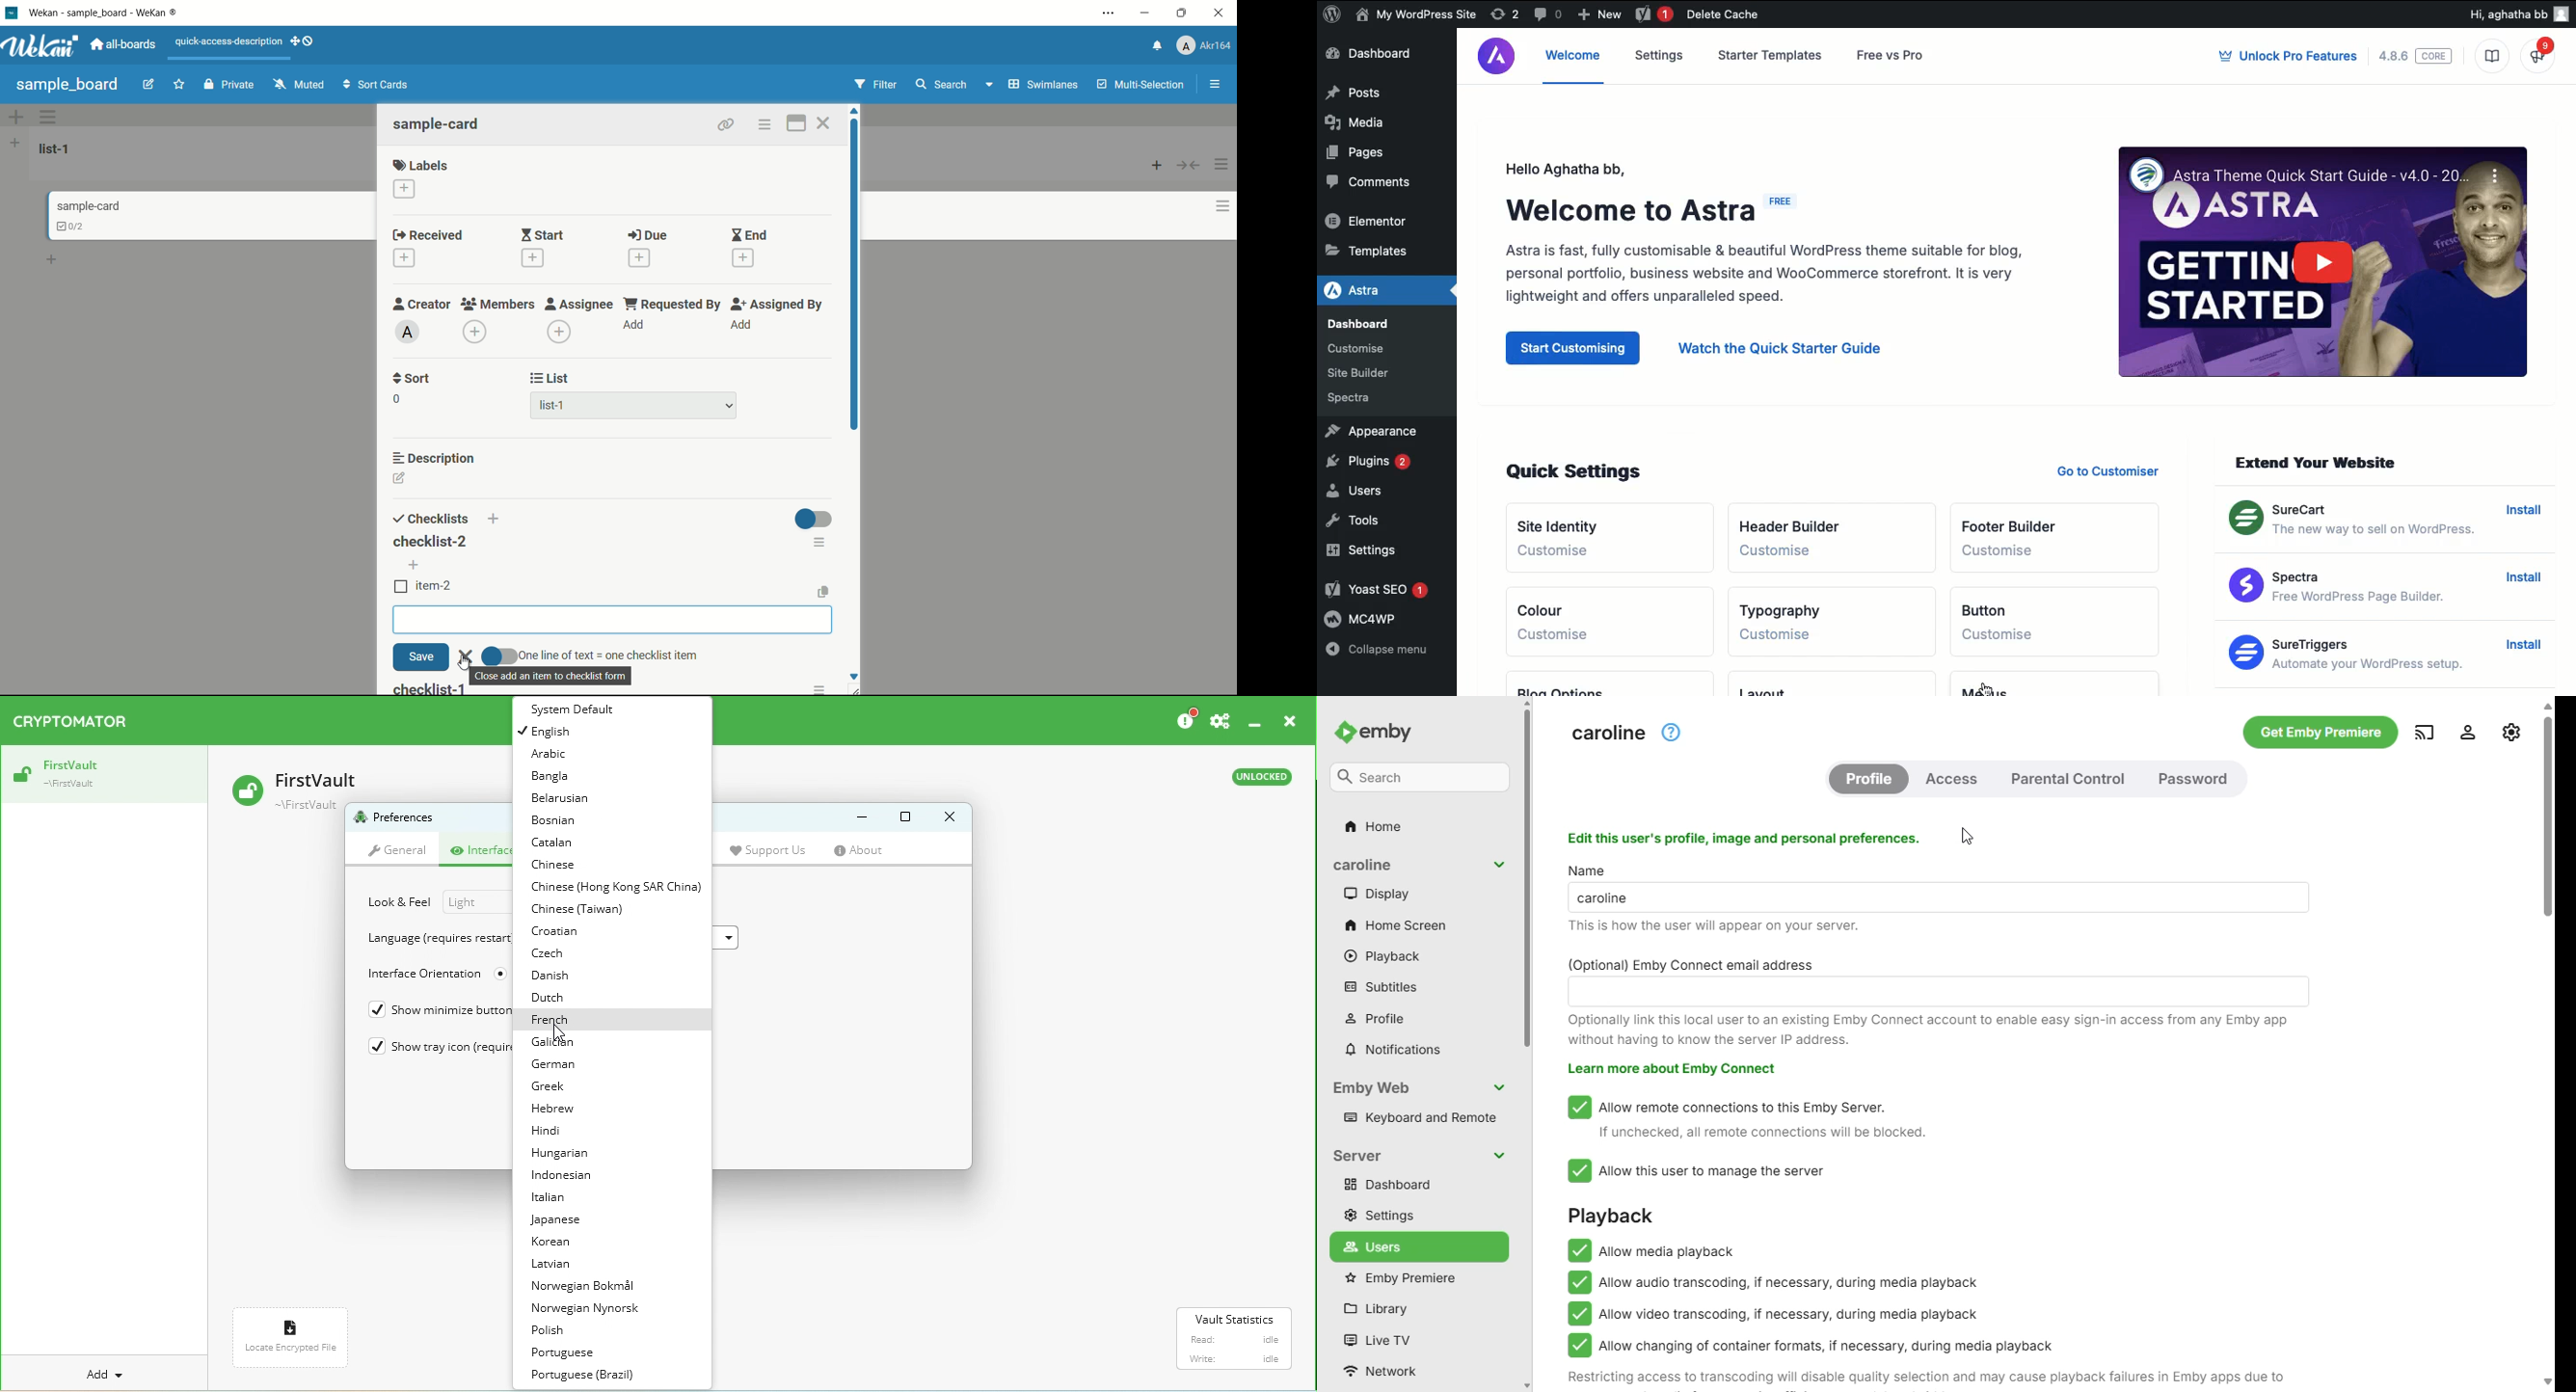 The height and width of the screenshot is (1400, 2576). I want to click on dropdown, so click(730, 407).